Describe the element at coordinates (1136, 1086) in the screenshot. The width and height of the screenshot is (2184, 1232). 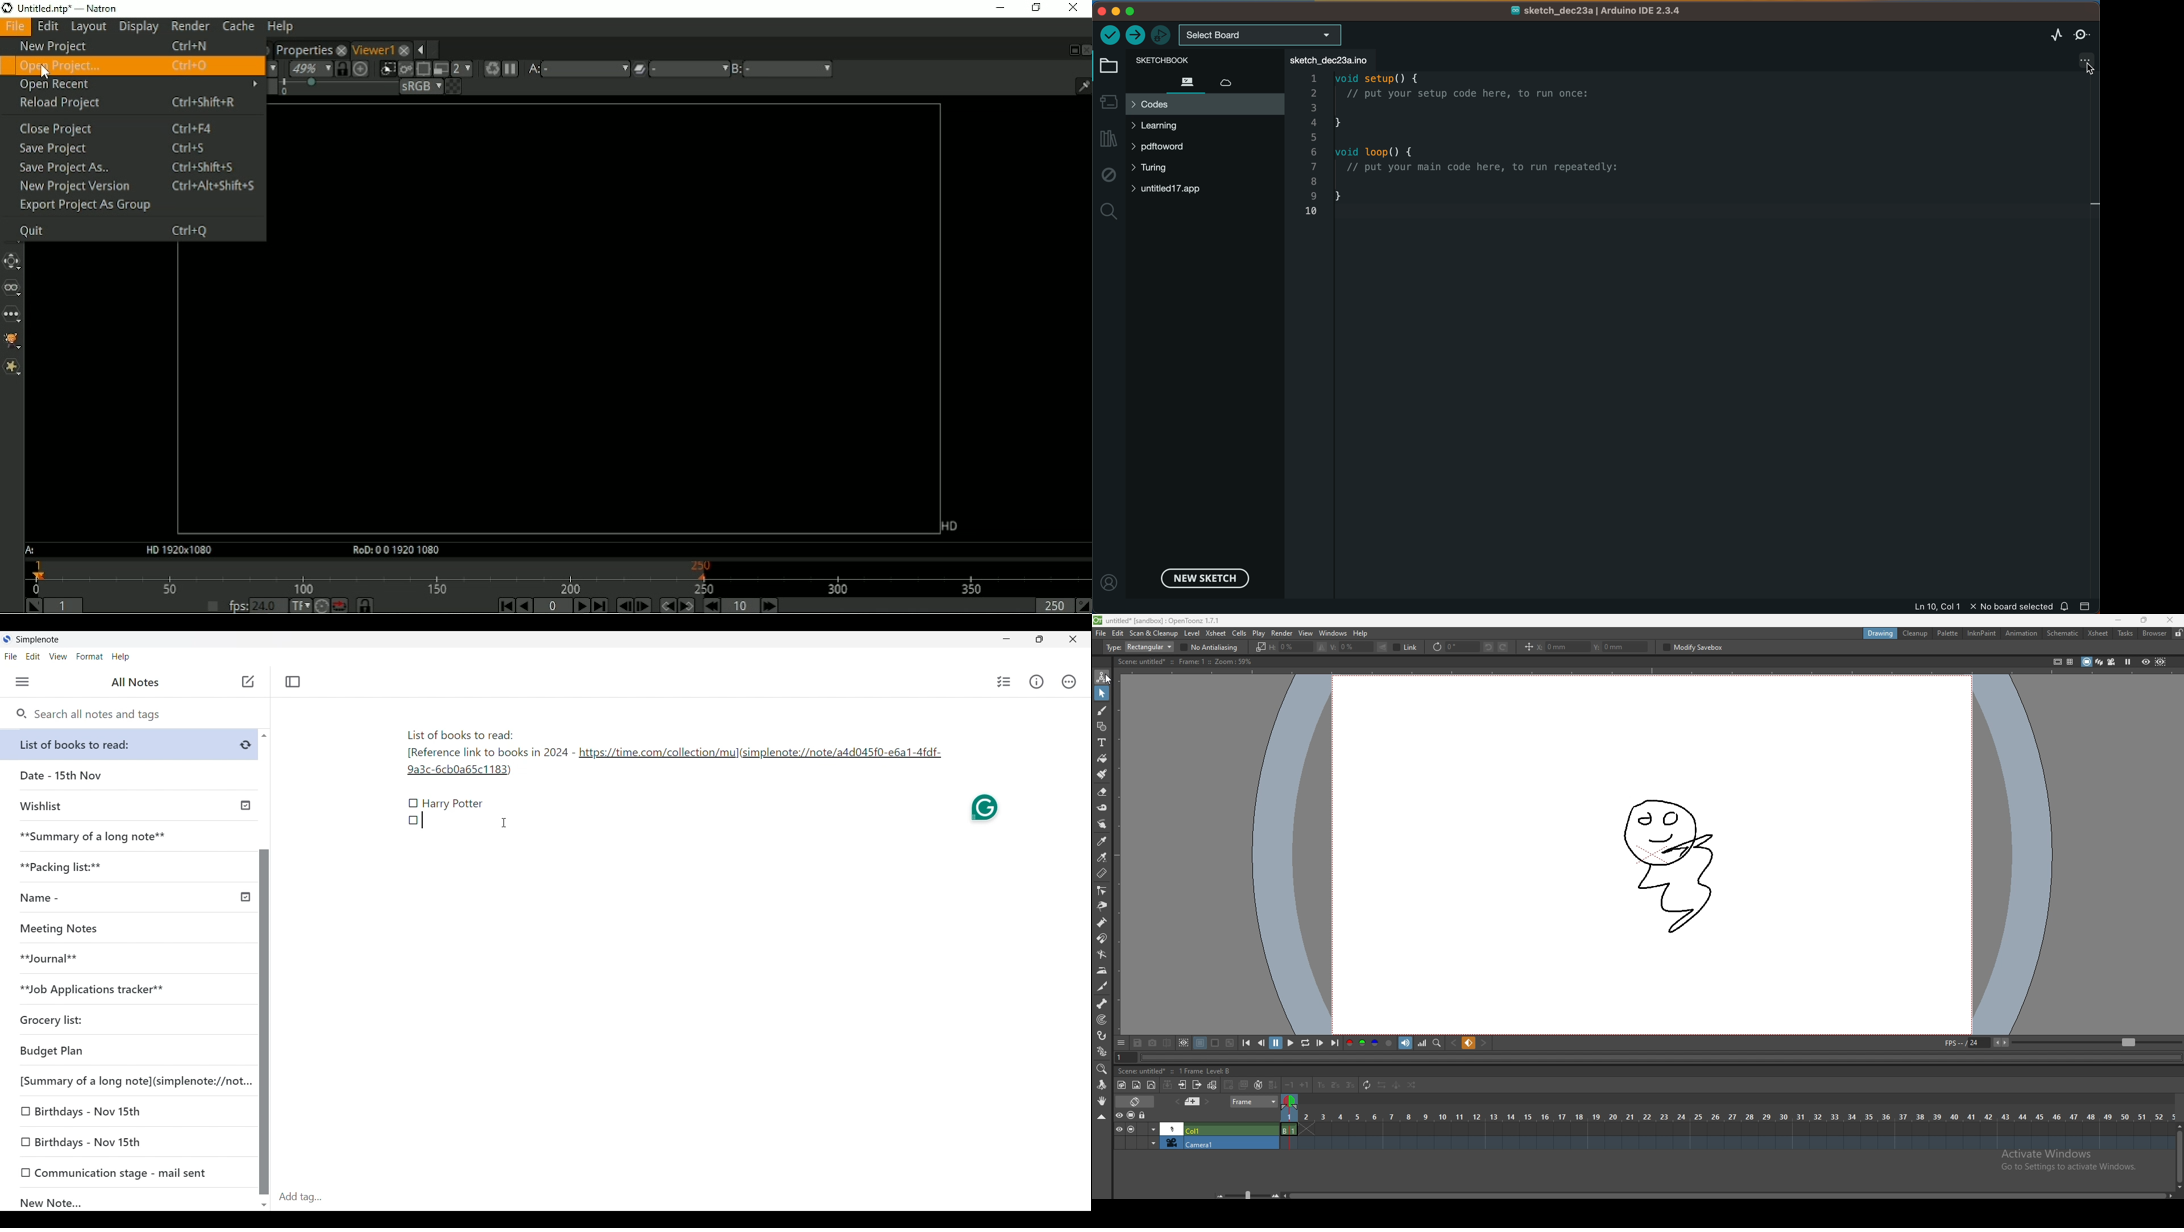
I see `new raster level` at that location.